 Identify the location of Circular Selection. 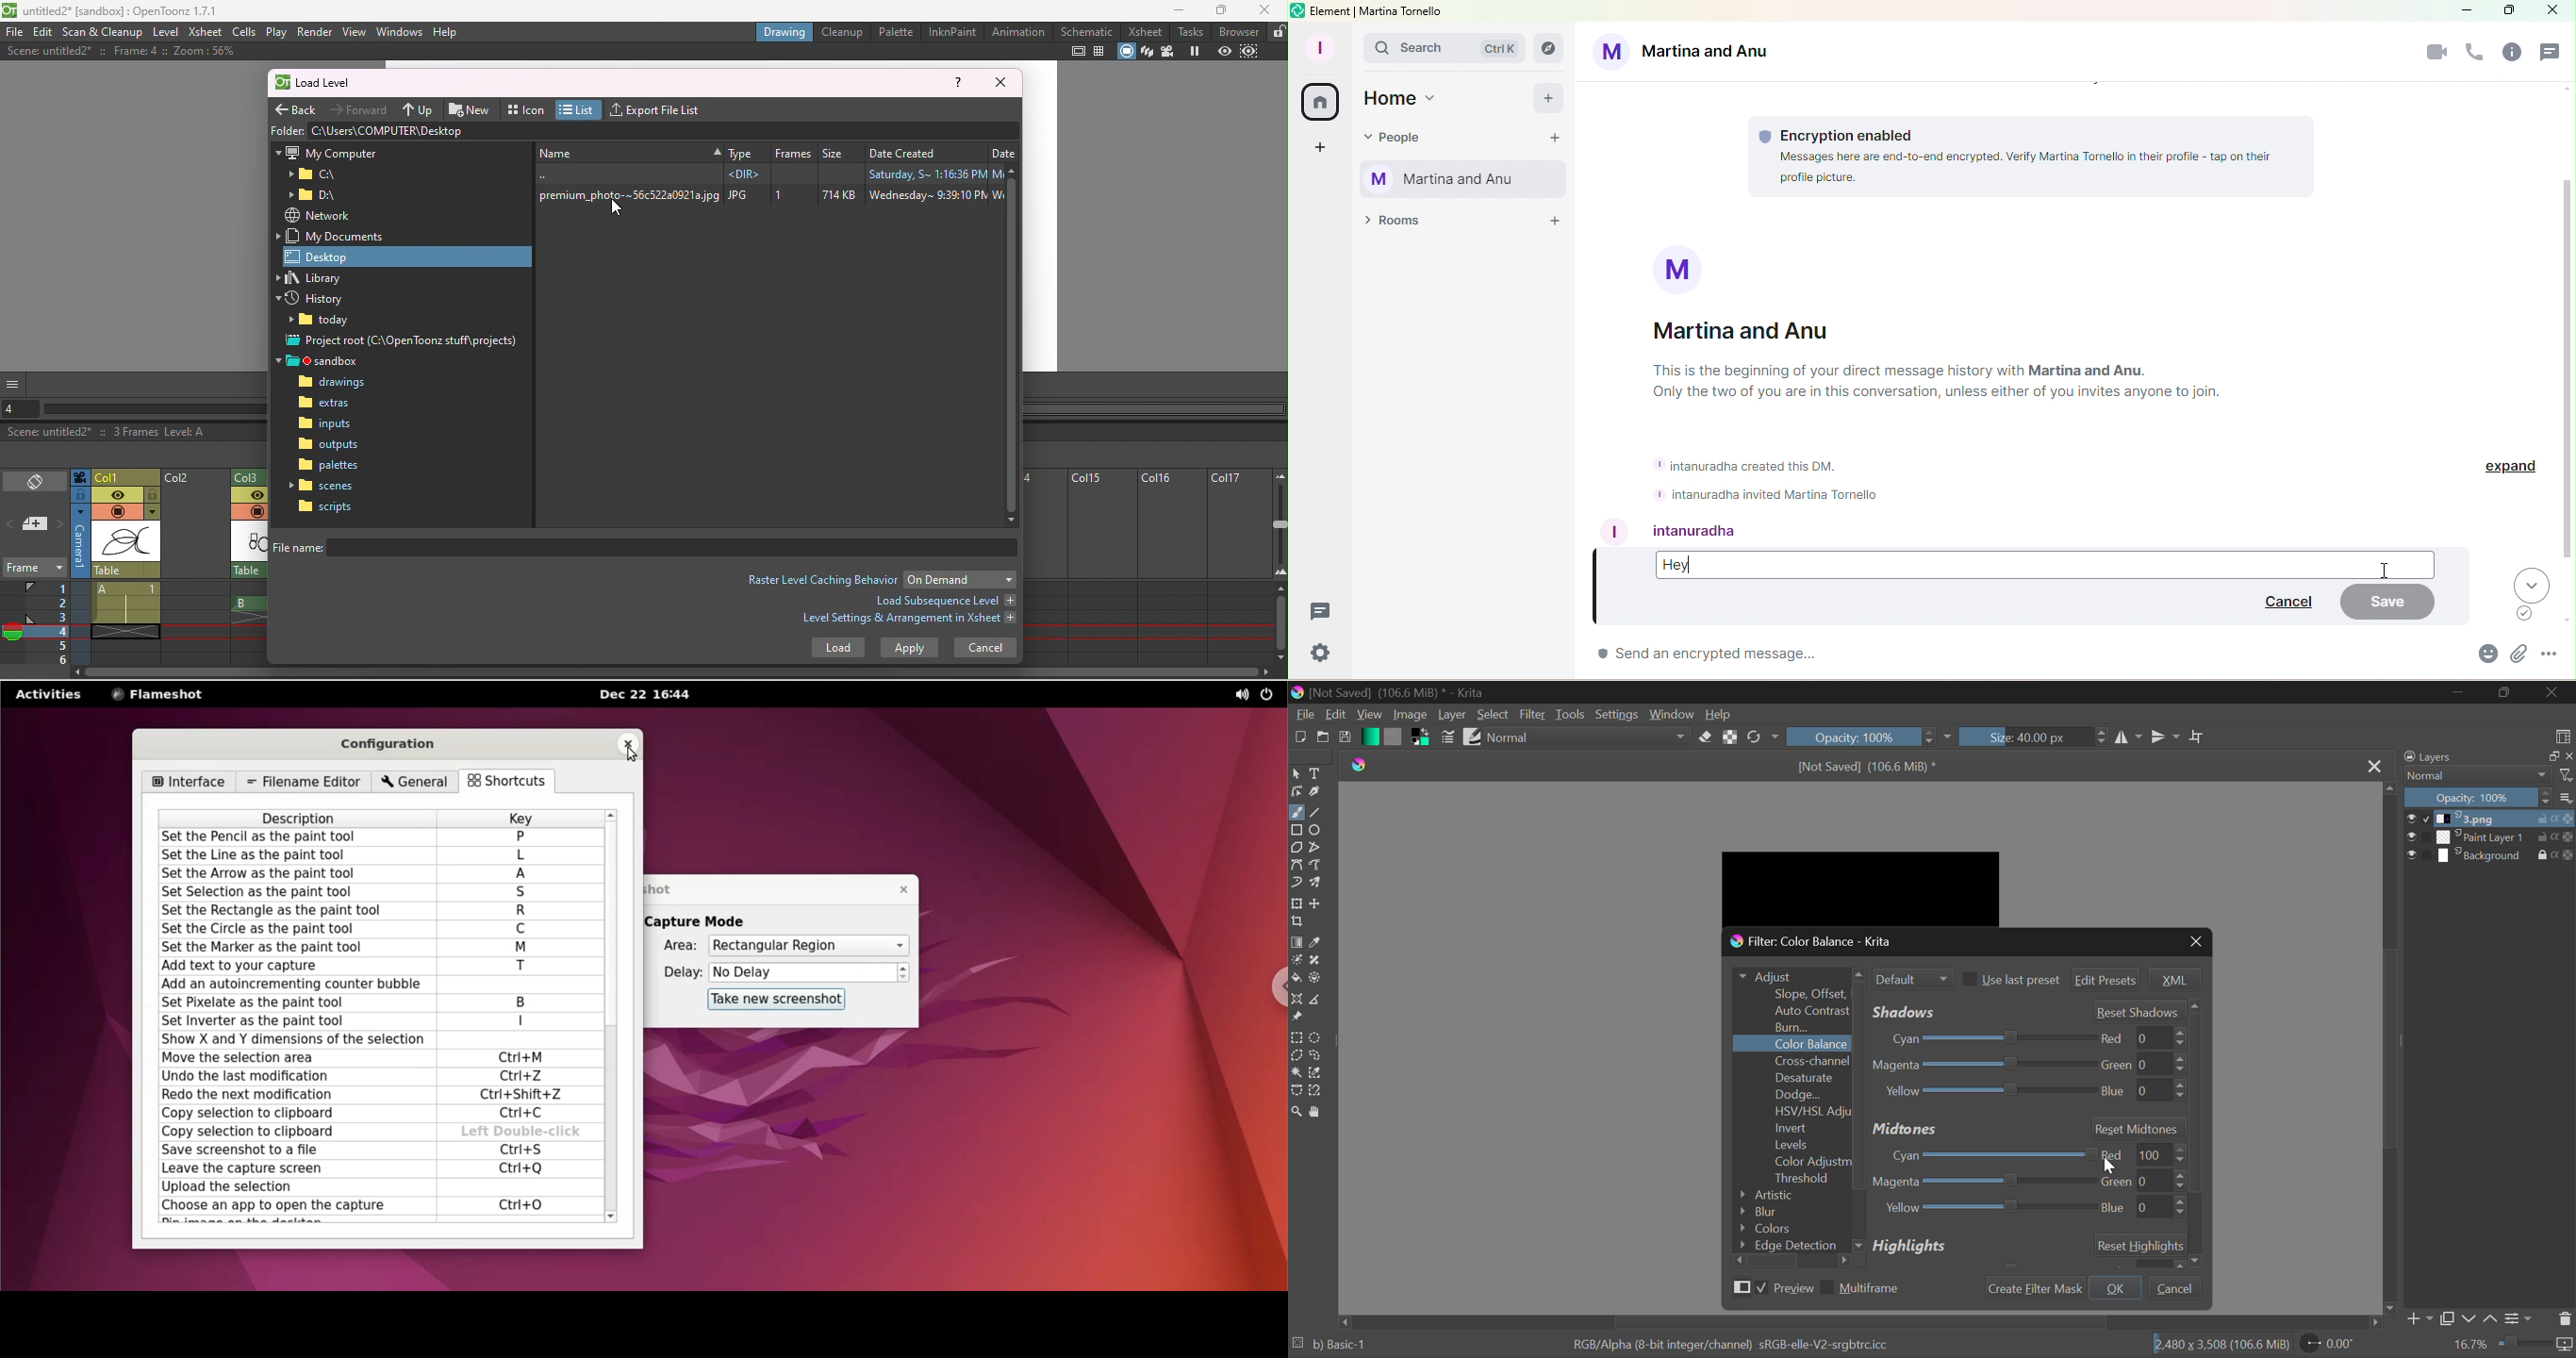
(1317, 1036).